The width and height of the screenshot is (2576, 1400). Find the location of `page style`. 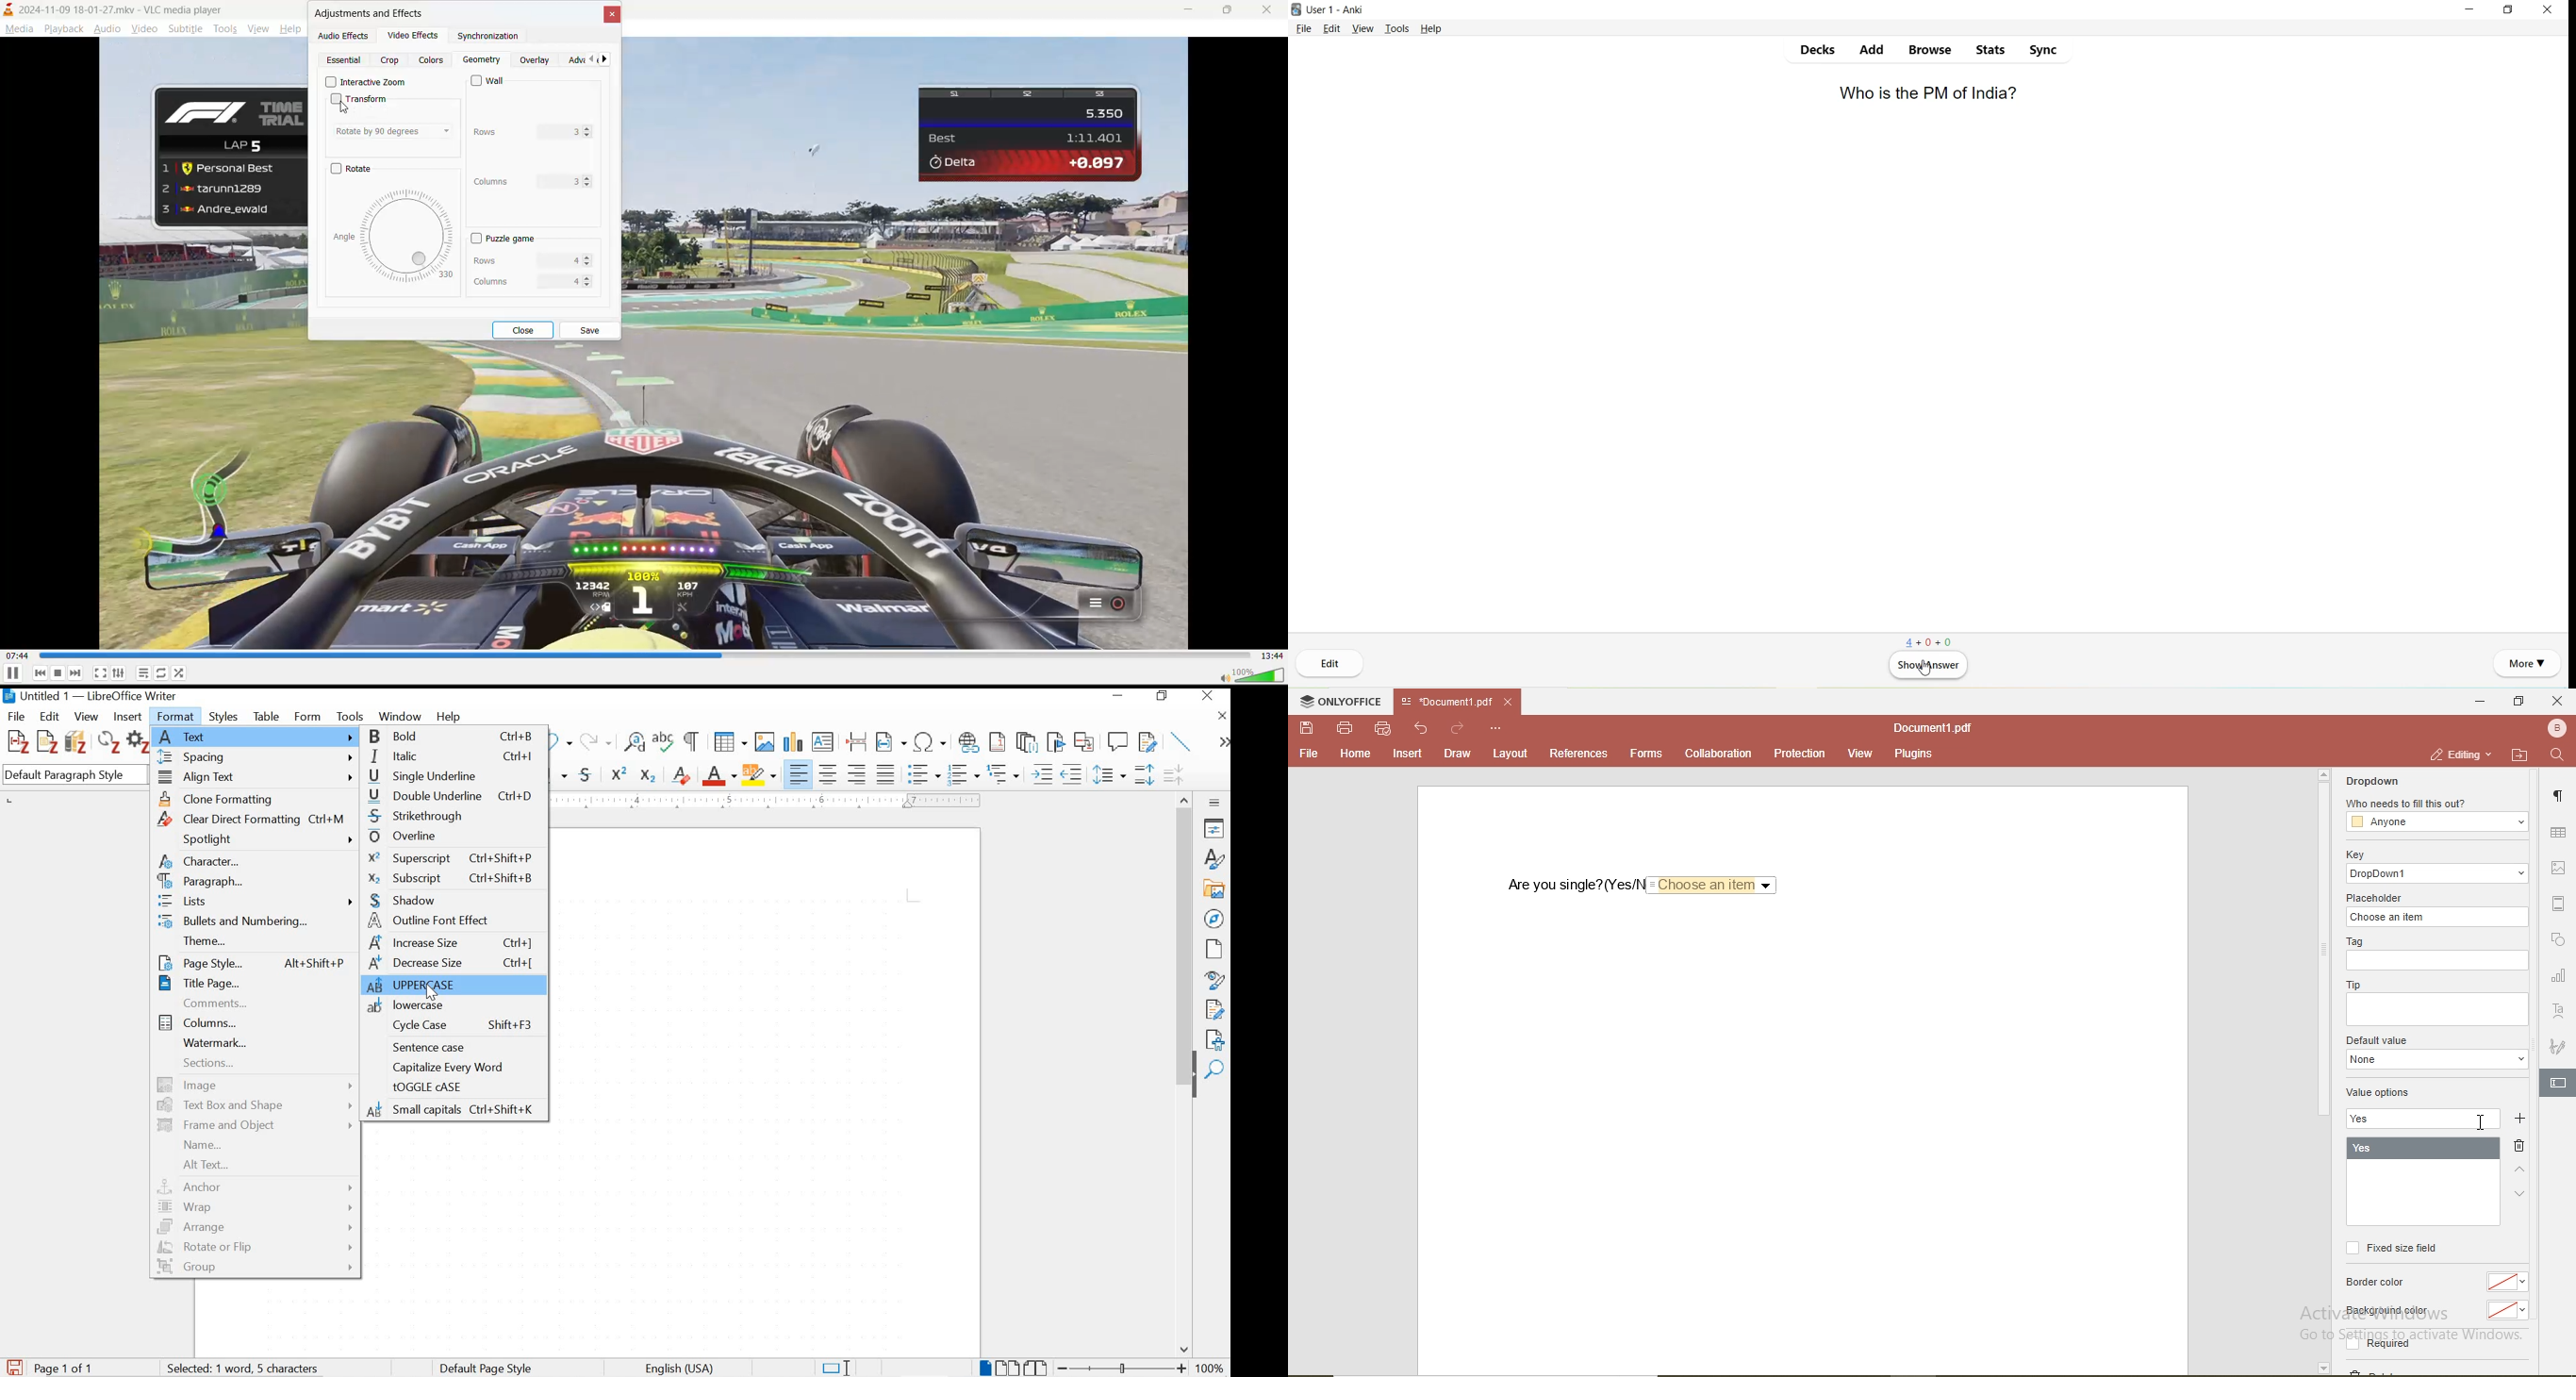

page style is located at coordinates (251, 962).